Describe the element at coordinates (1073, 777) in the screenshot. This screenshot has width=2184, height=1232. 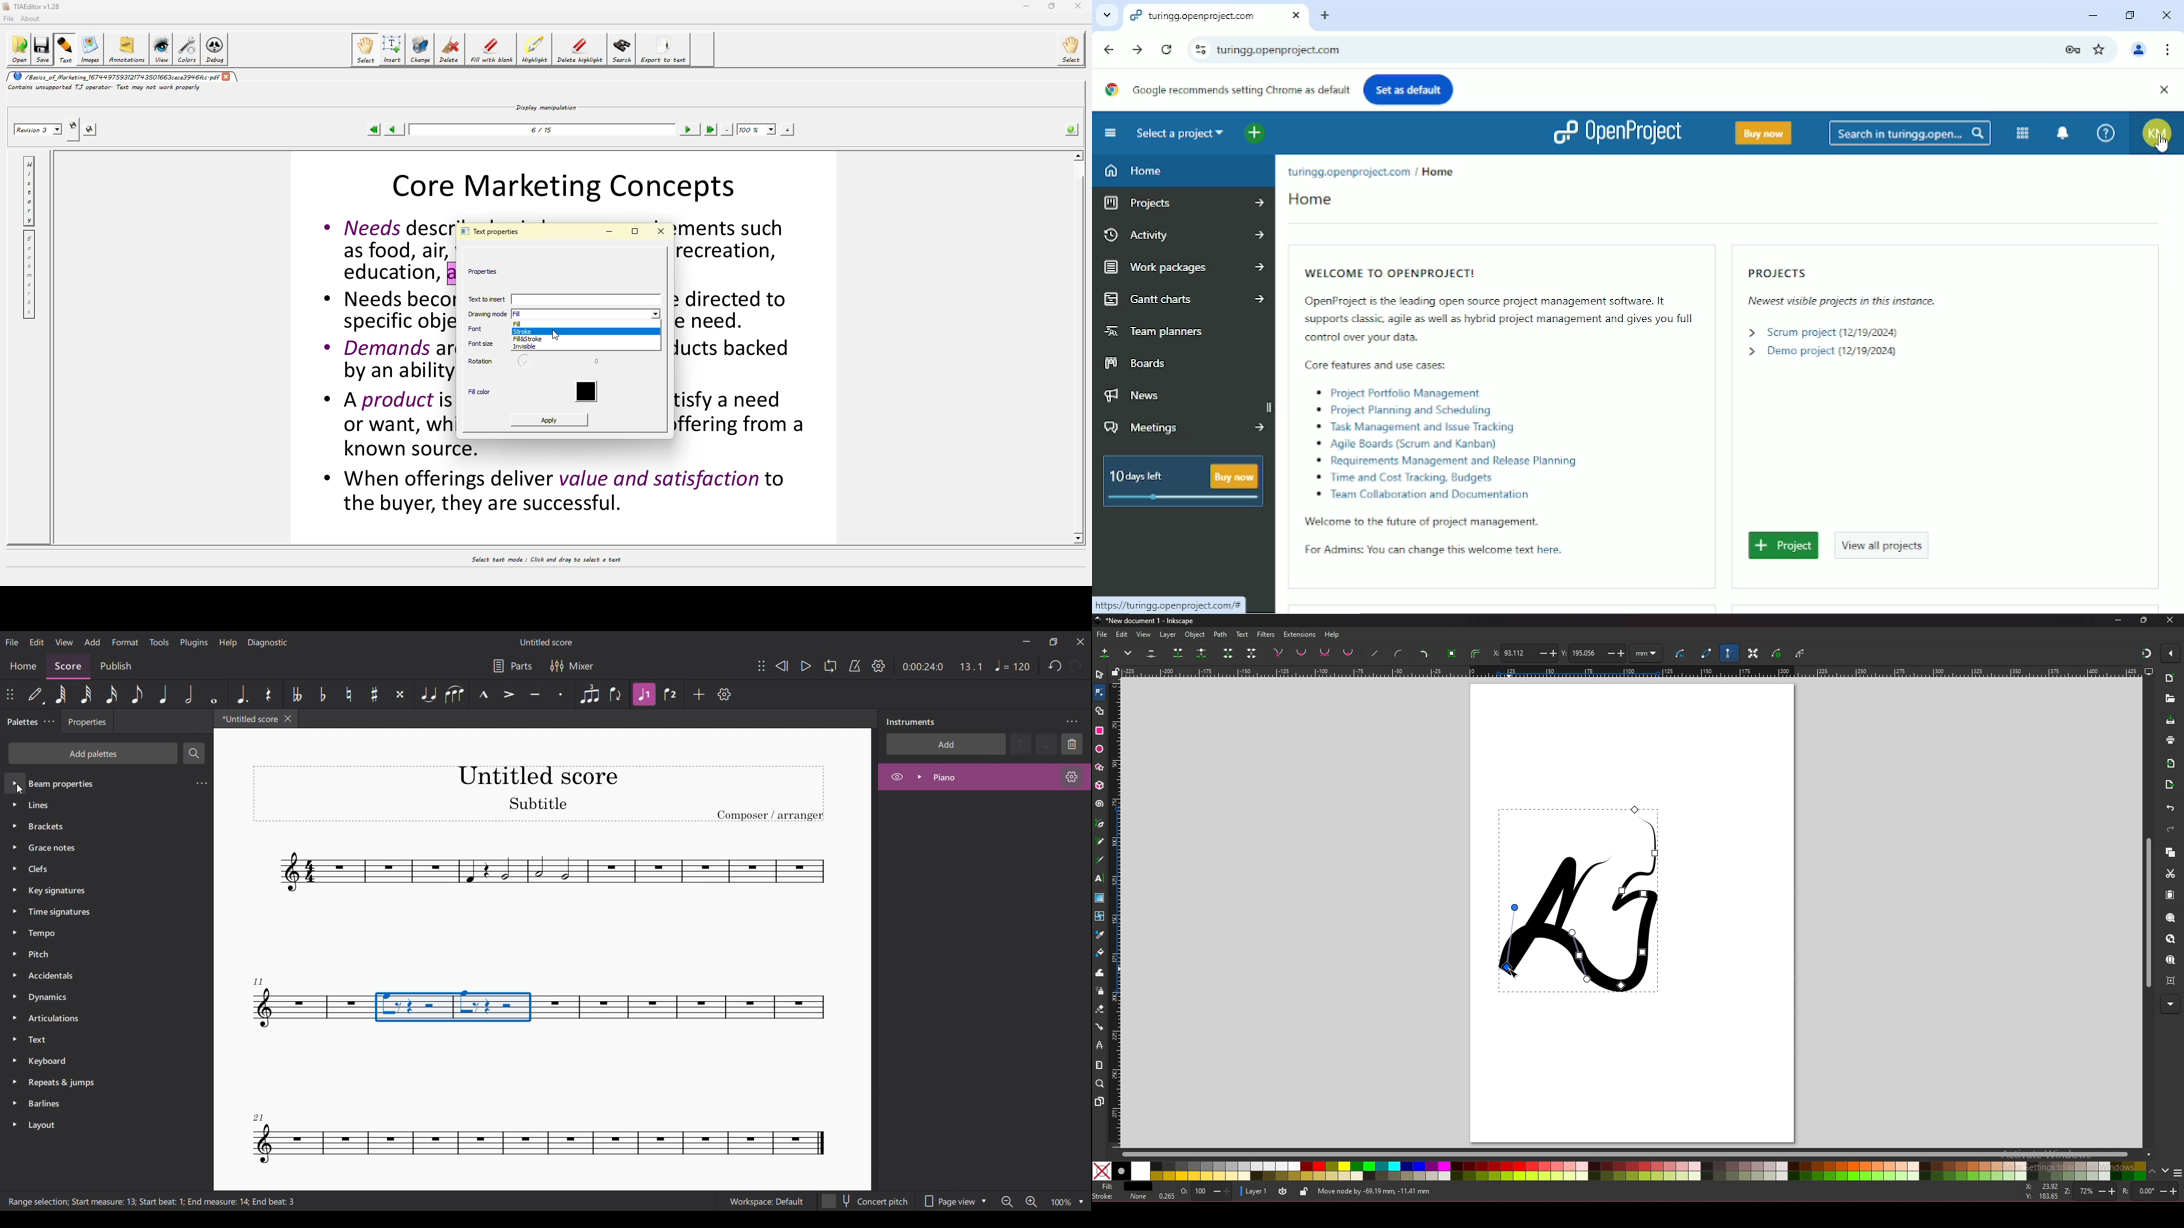
I see `Instrument settings` at that location.